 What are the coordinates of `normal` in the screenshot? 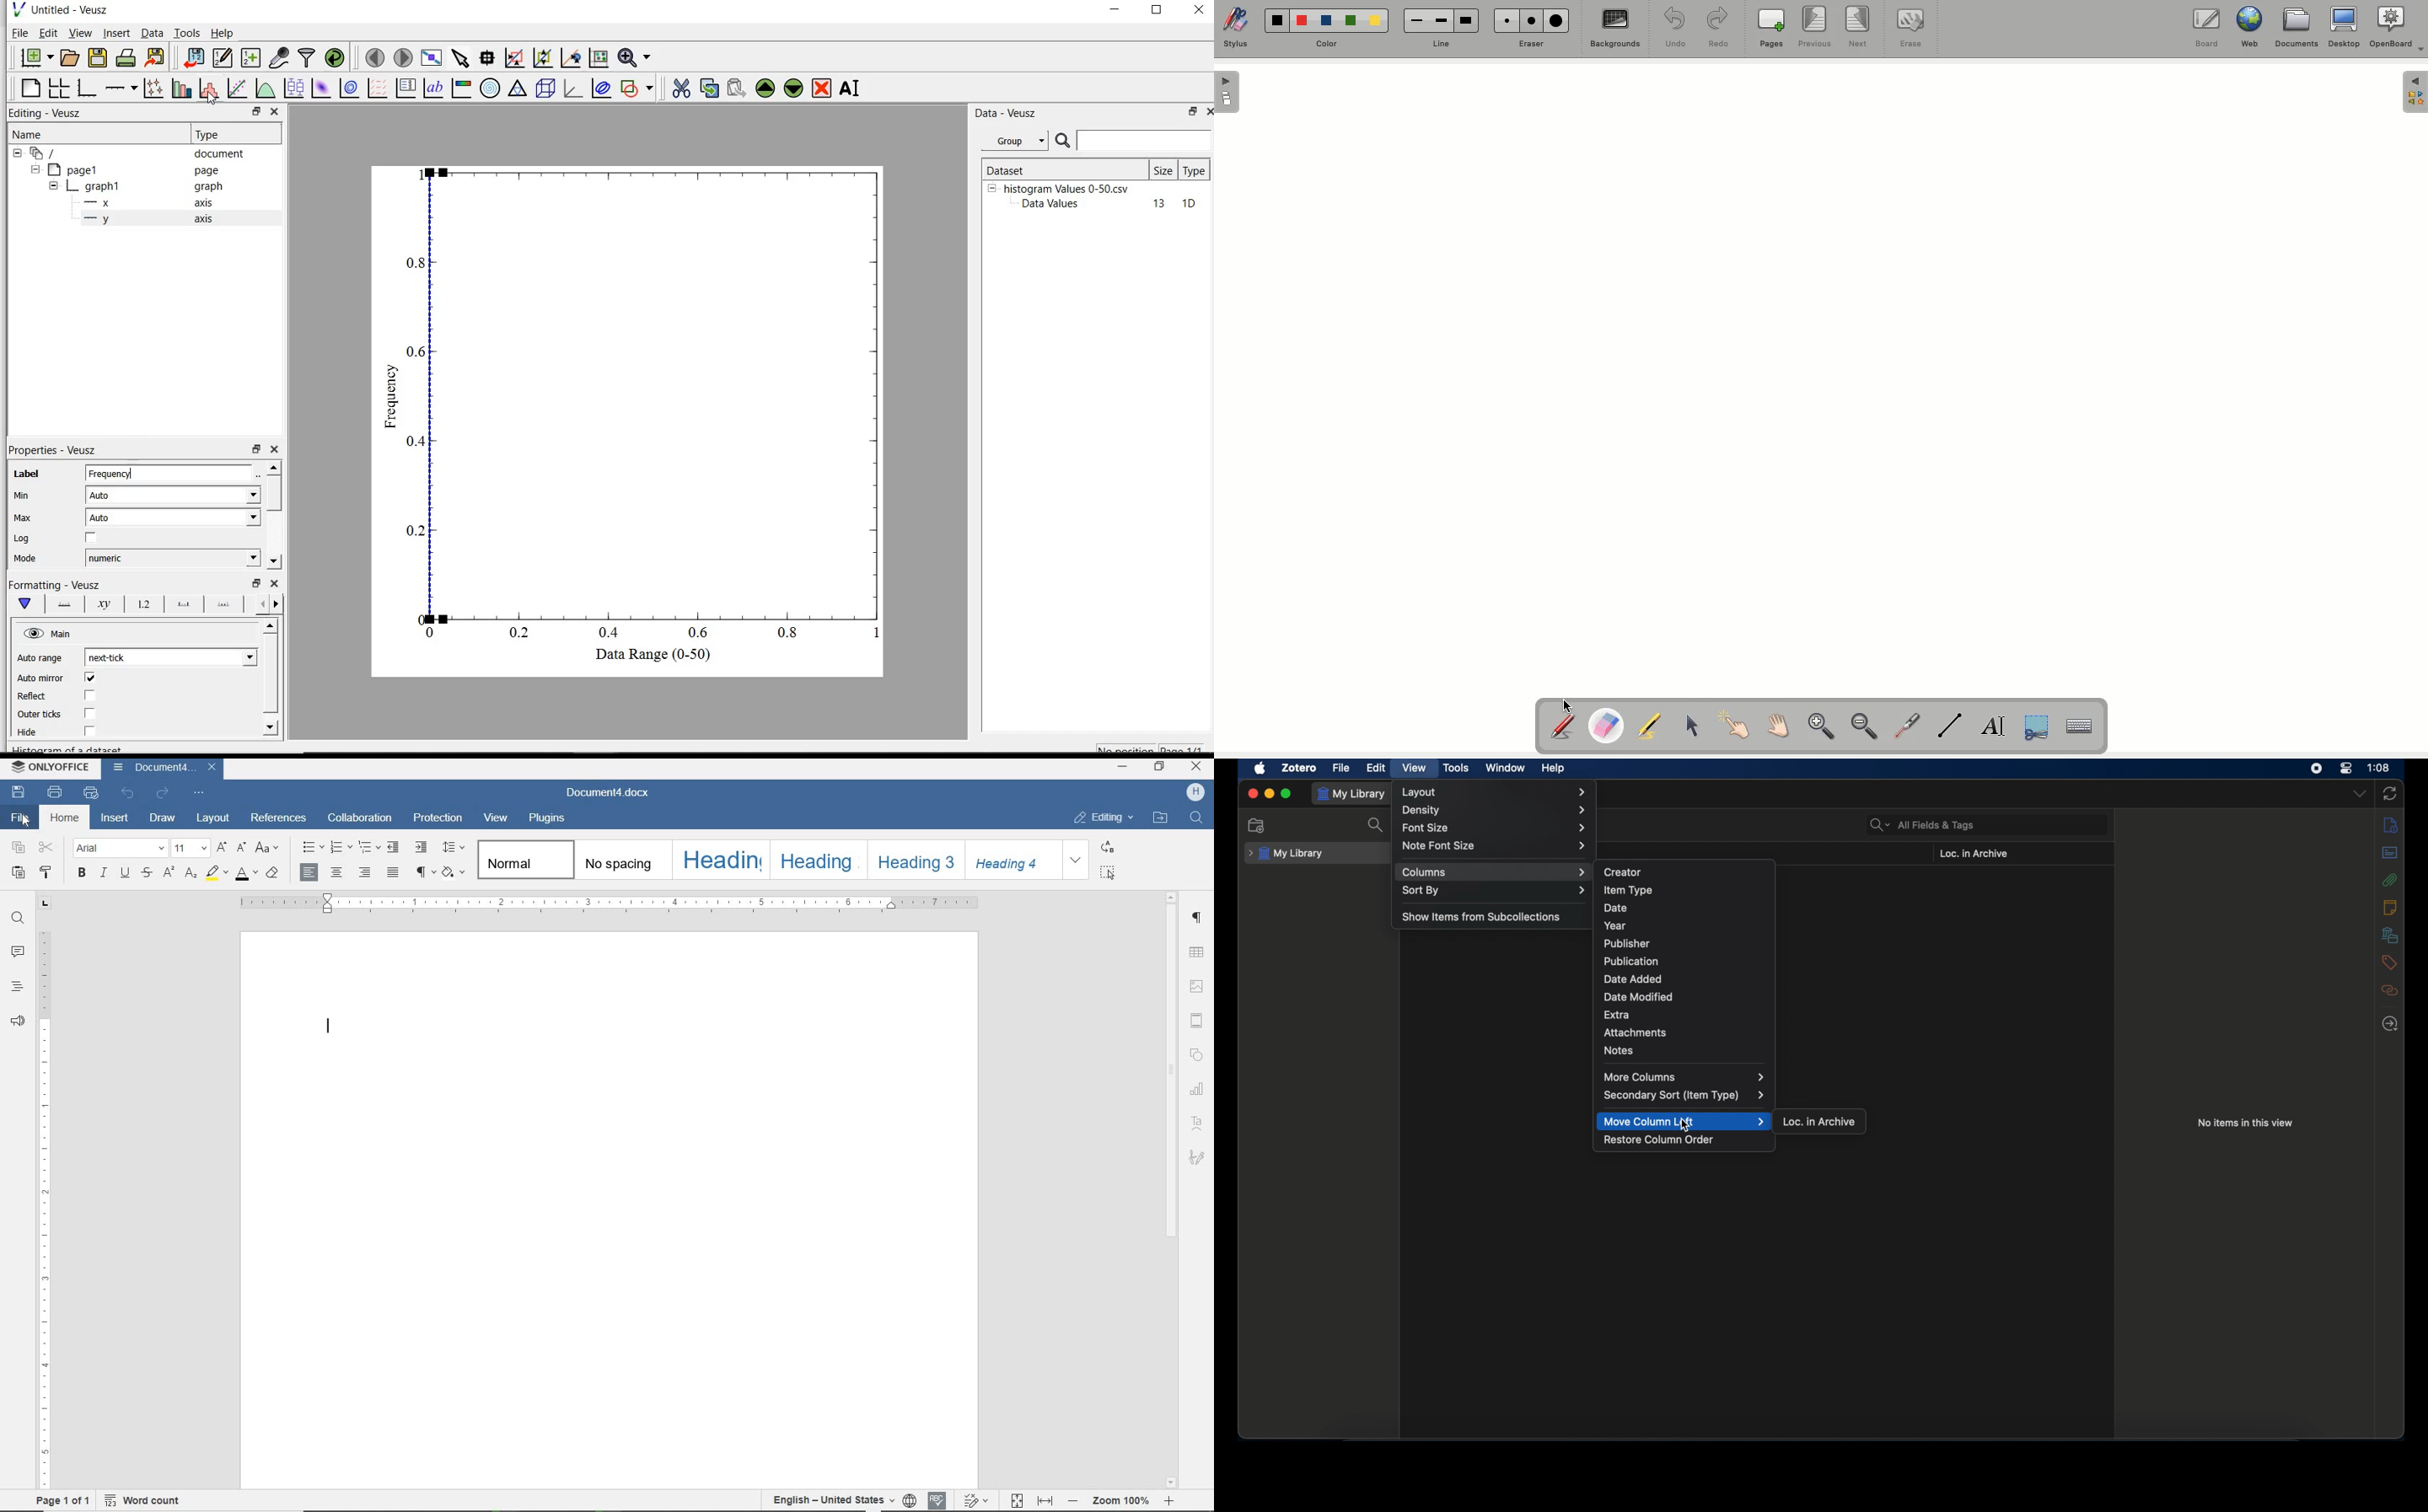 It's located at (526, 860).